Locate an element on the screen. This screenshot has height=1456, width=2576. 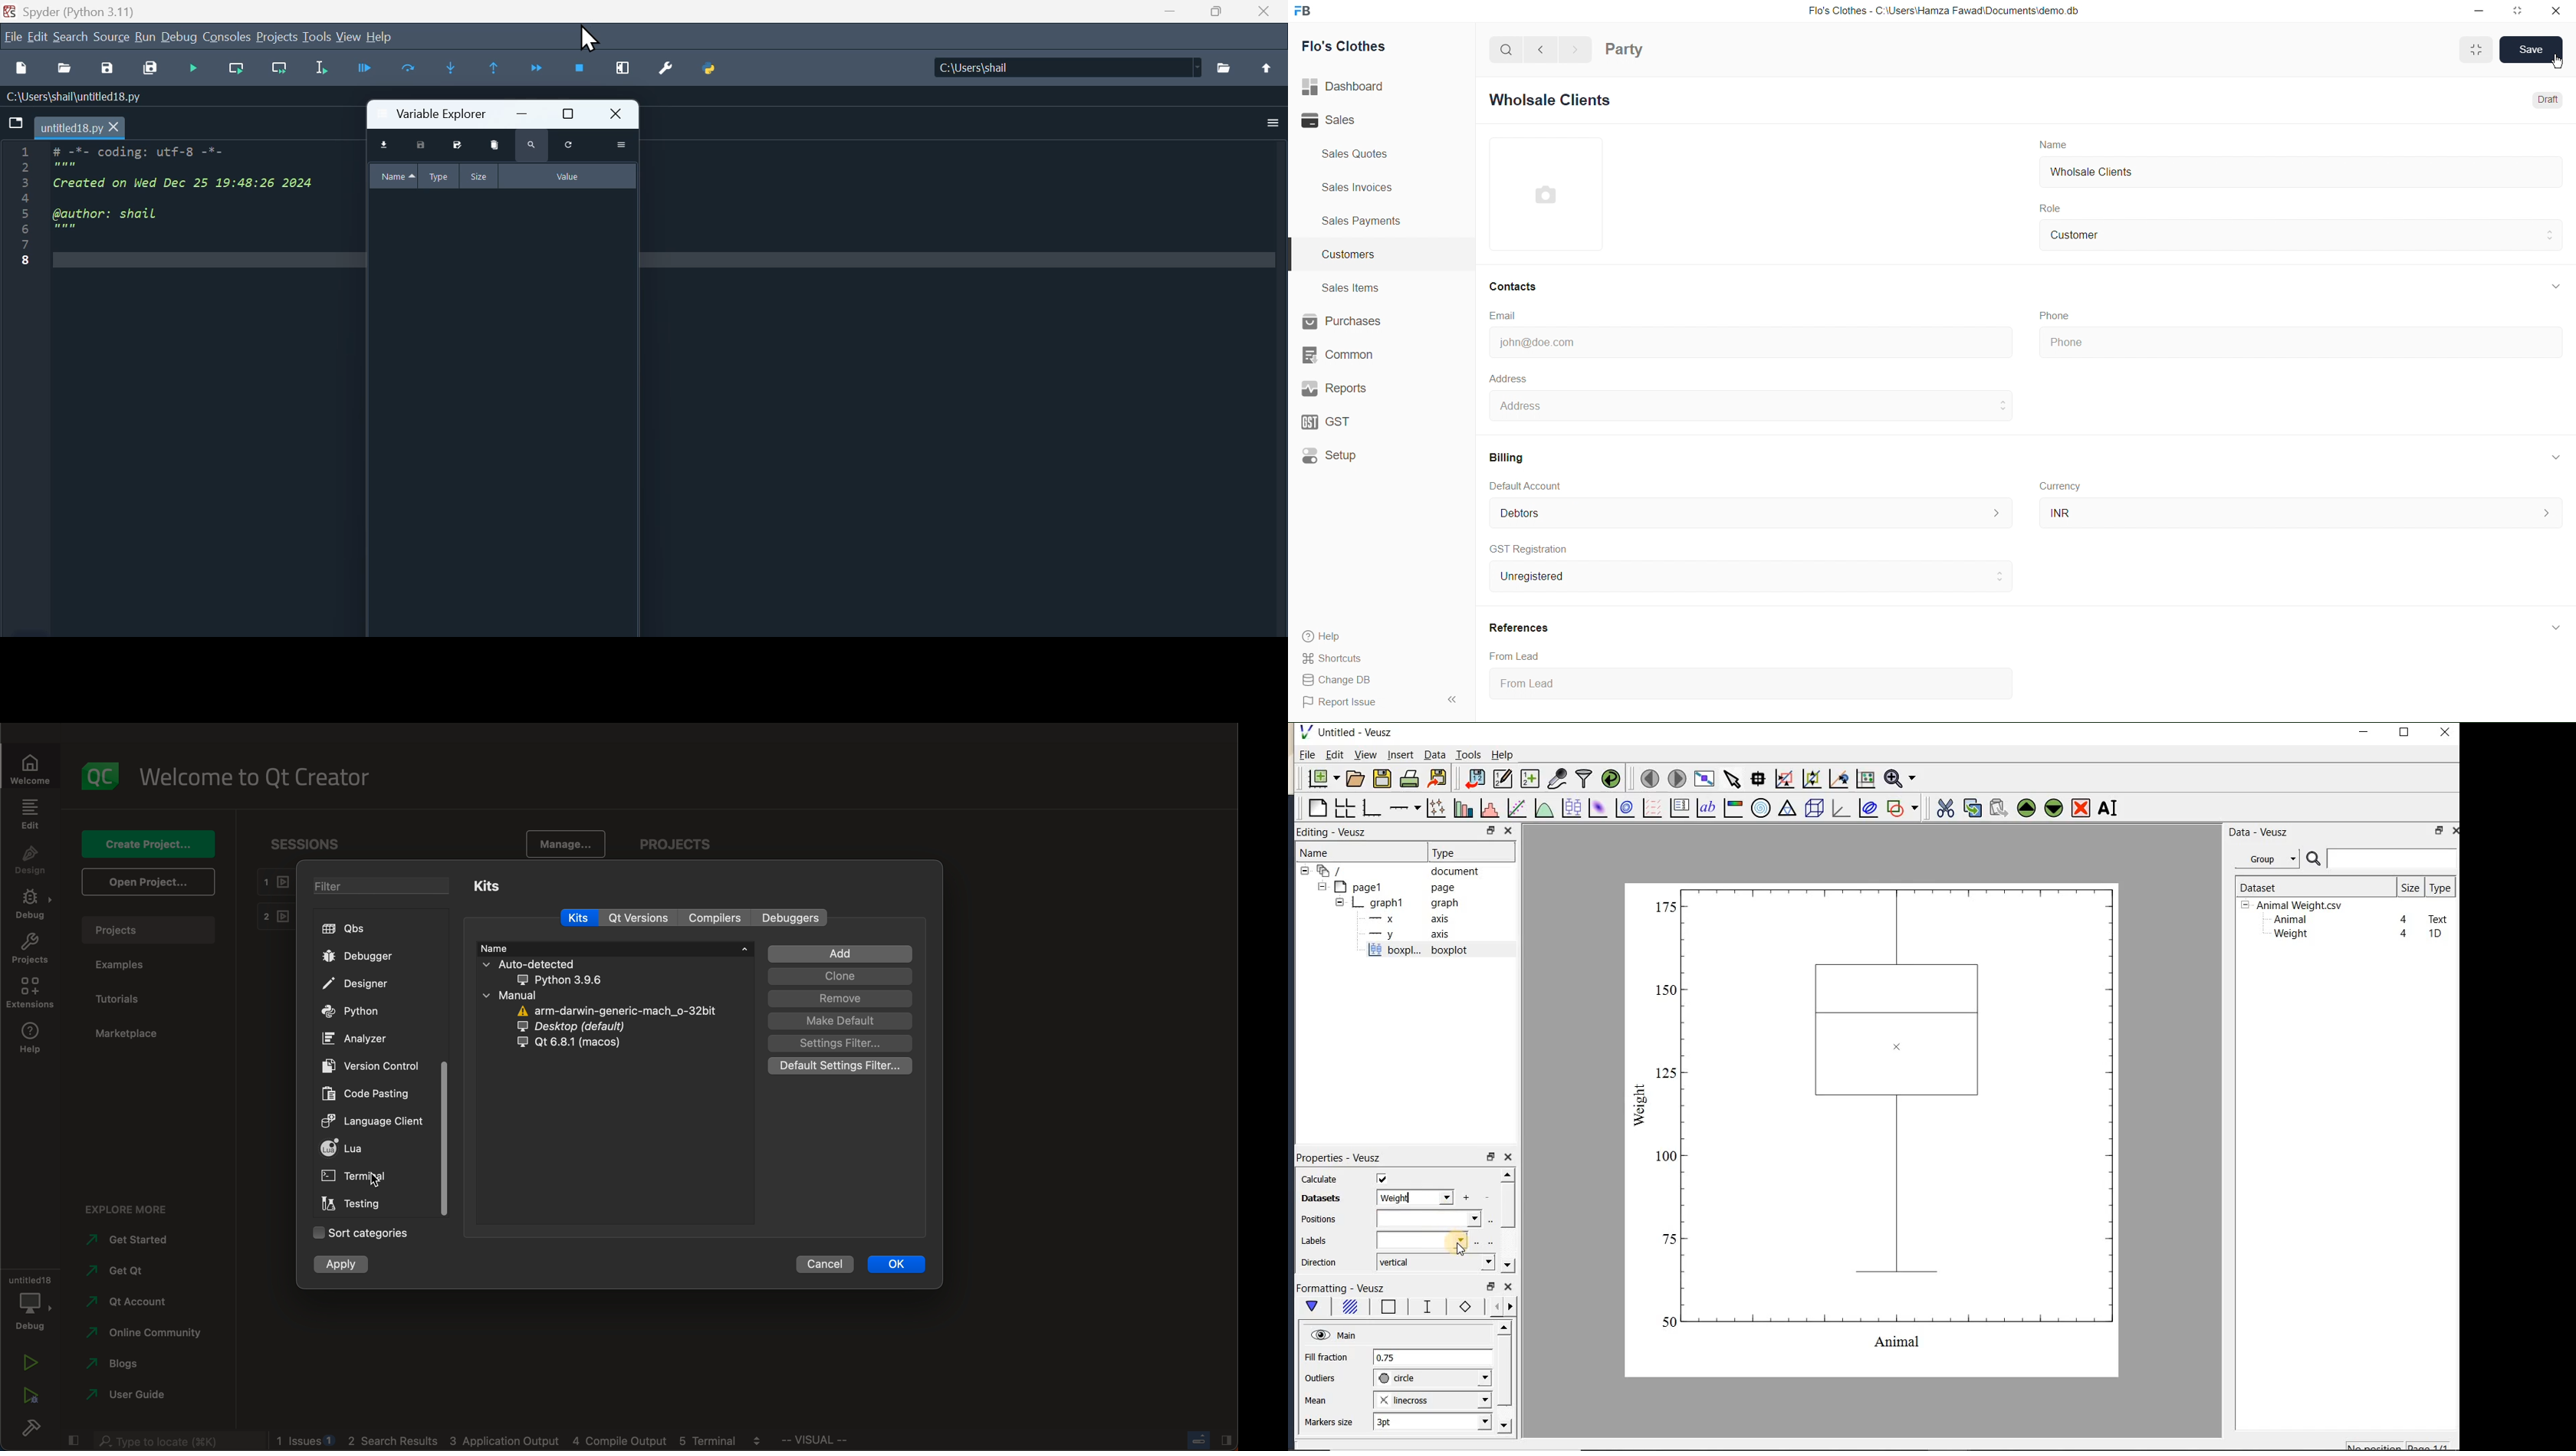
qt is located at coordinates (578, 1043).